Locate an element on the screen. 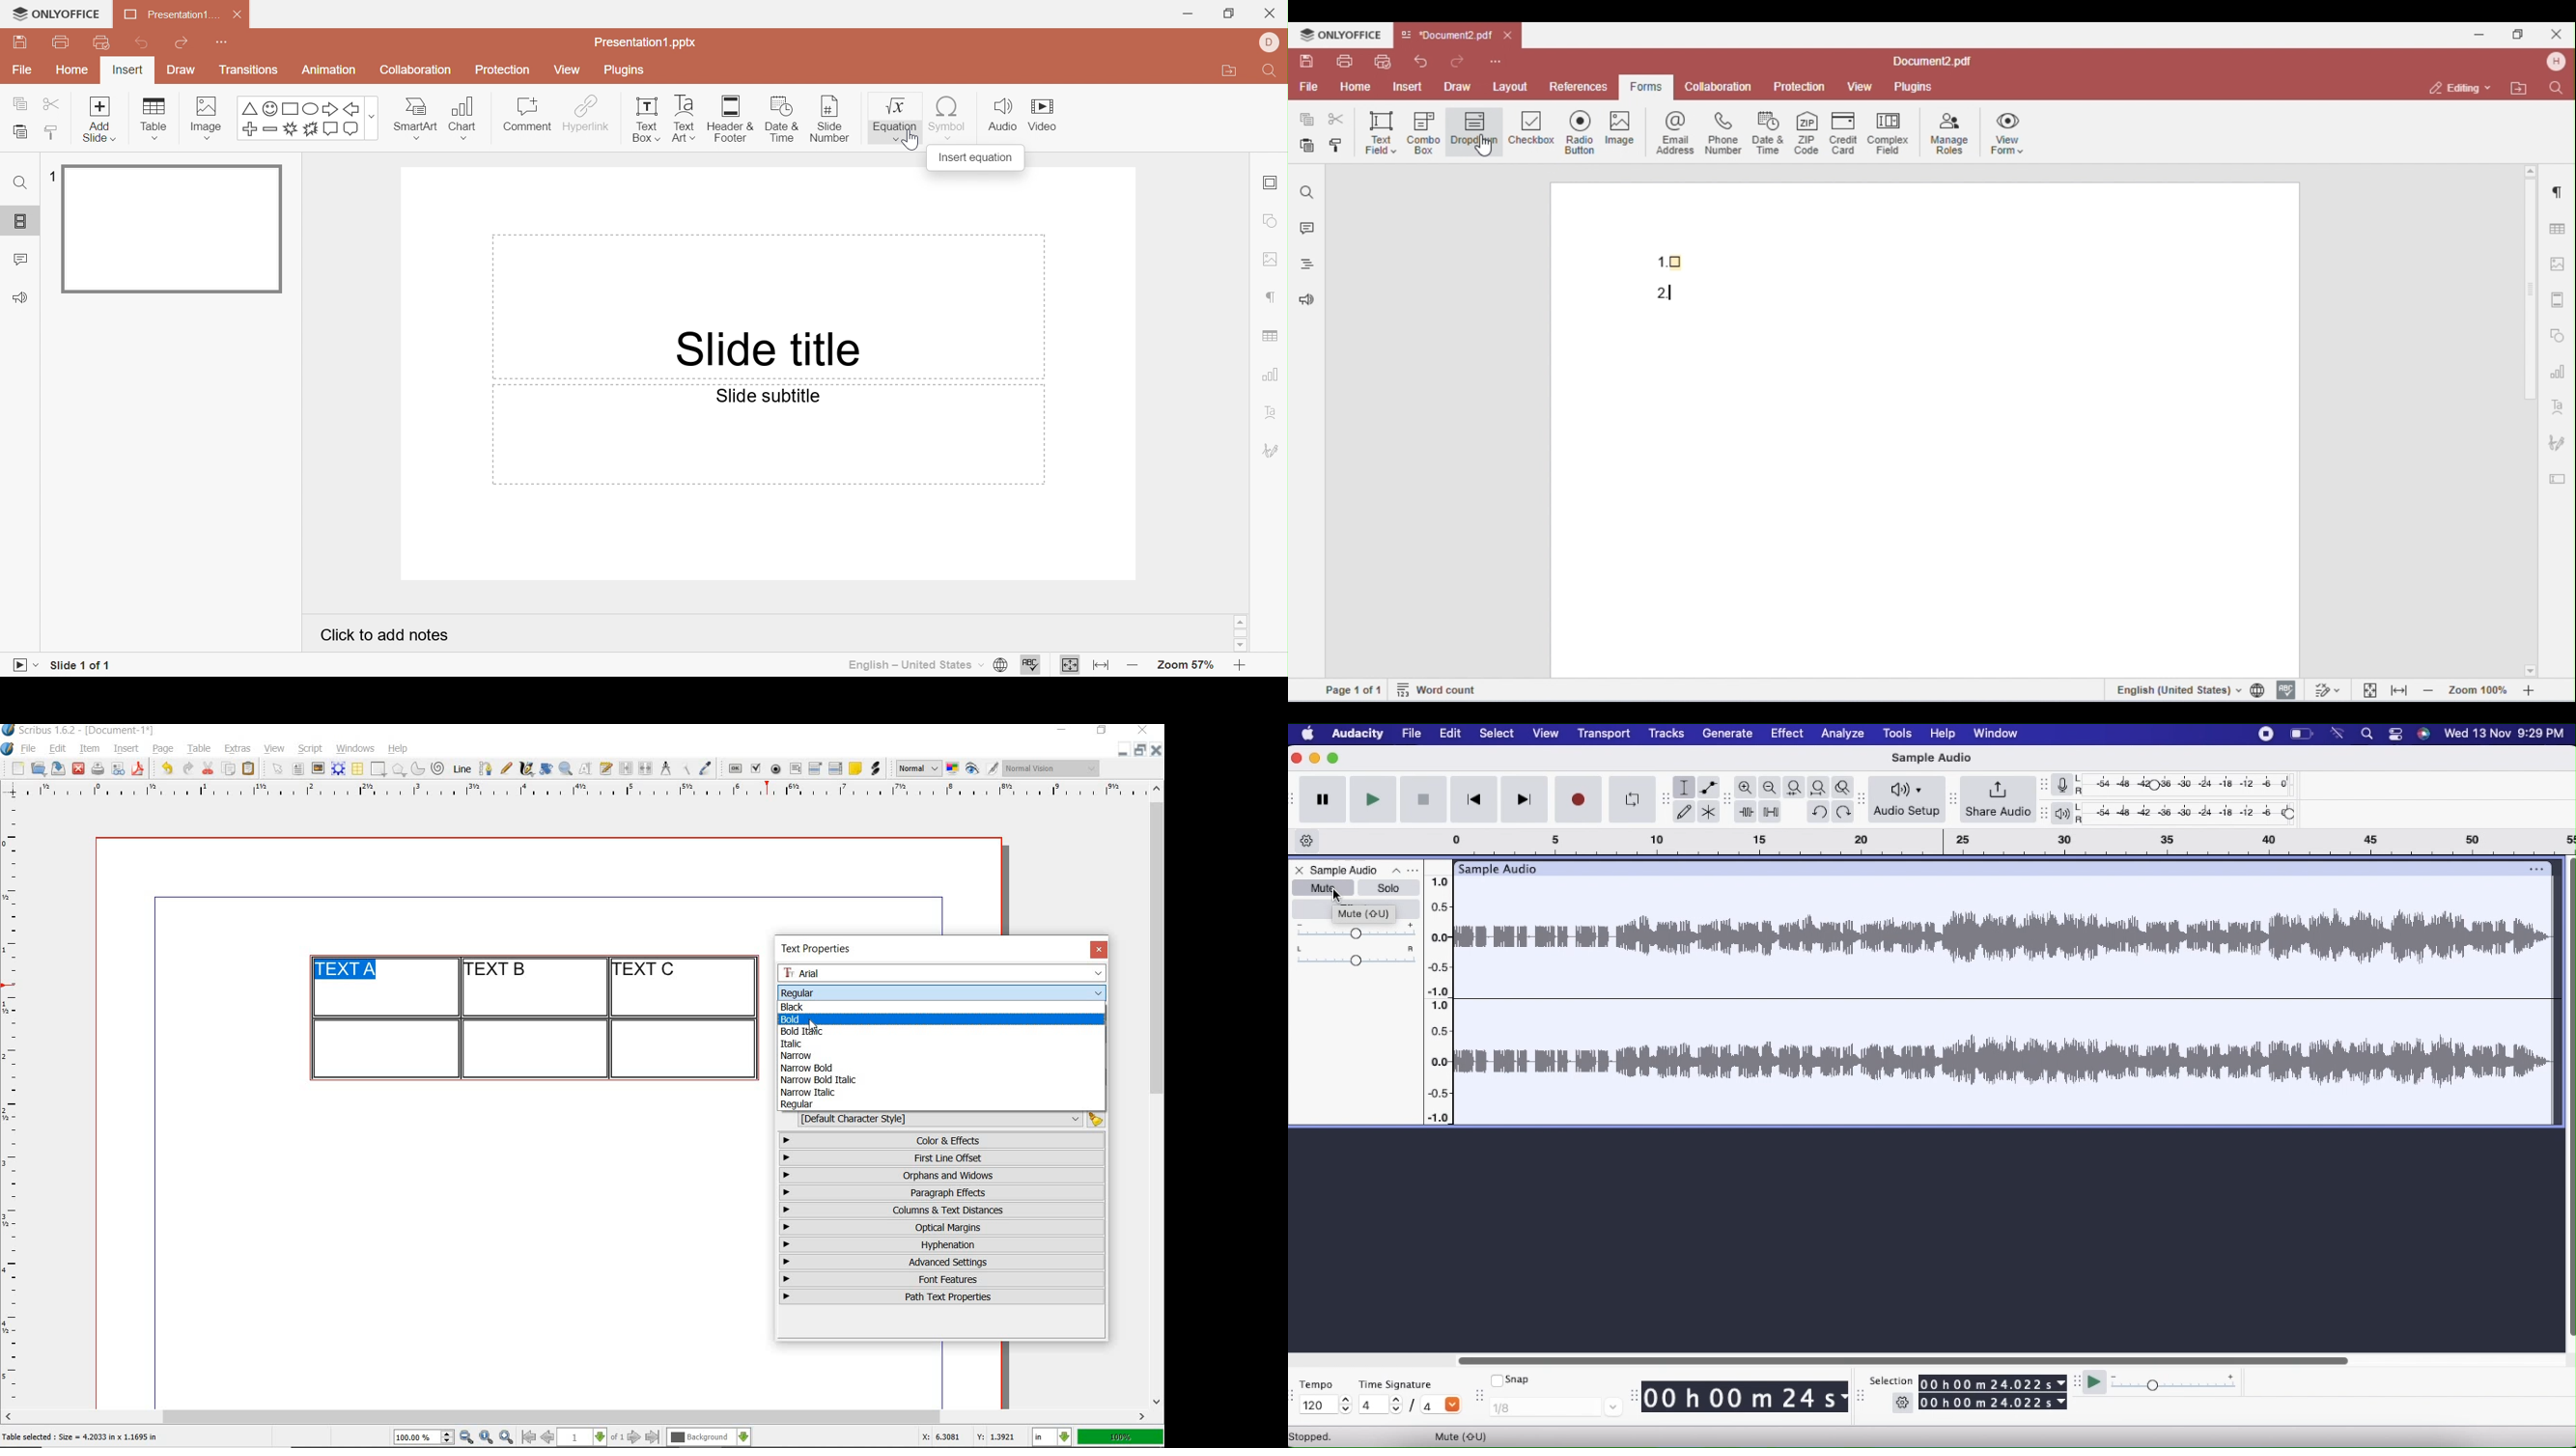  Symbols is located at coordinates (300, 120).